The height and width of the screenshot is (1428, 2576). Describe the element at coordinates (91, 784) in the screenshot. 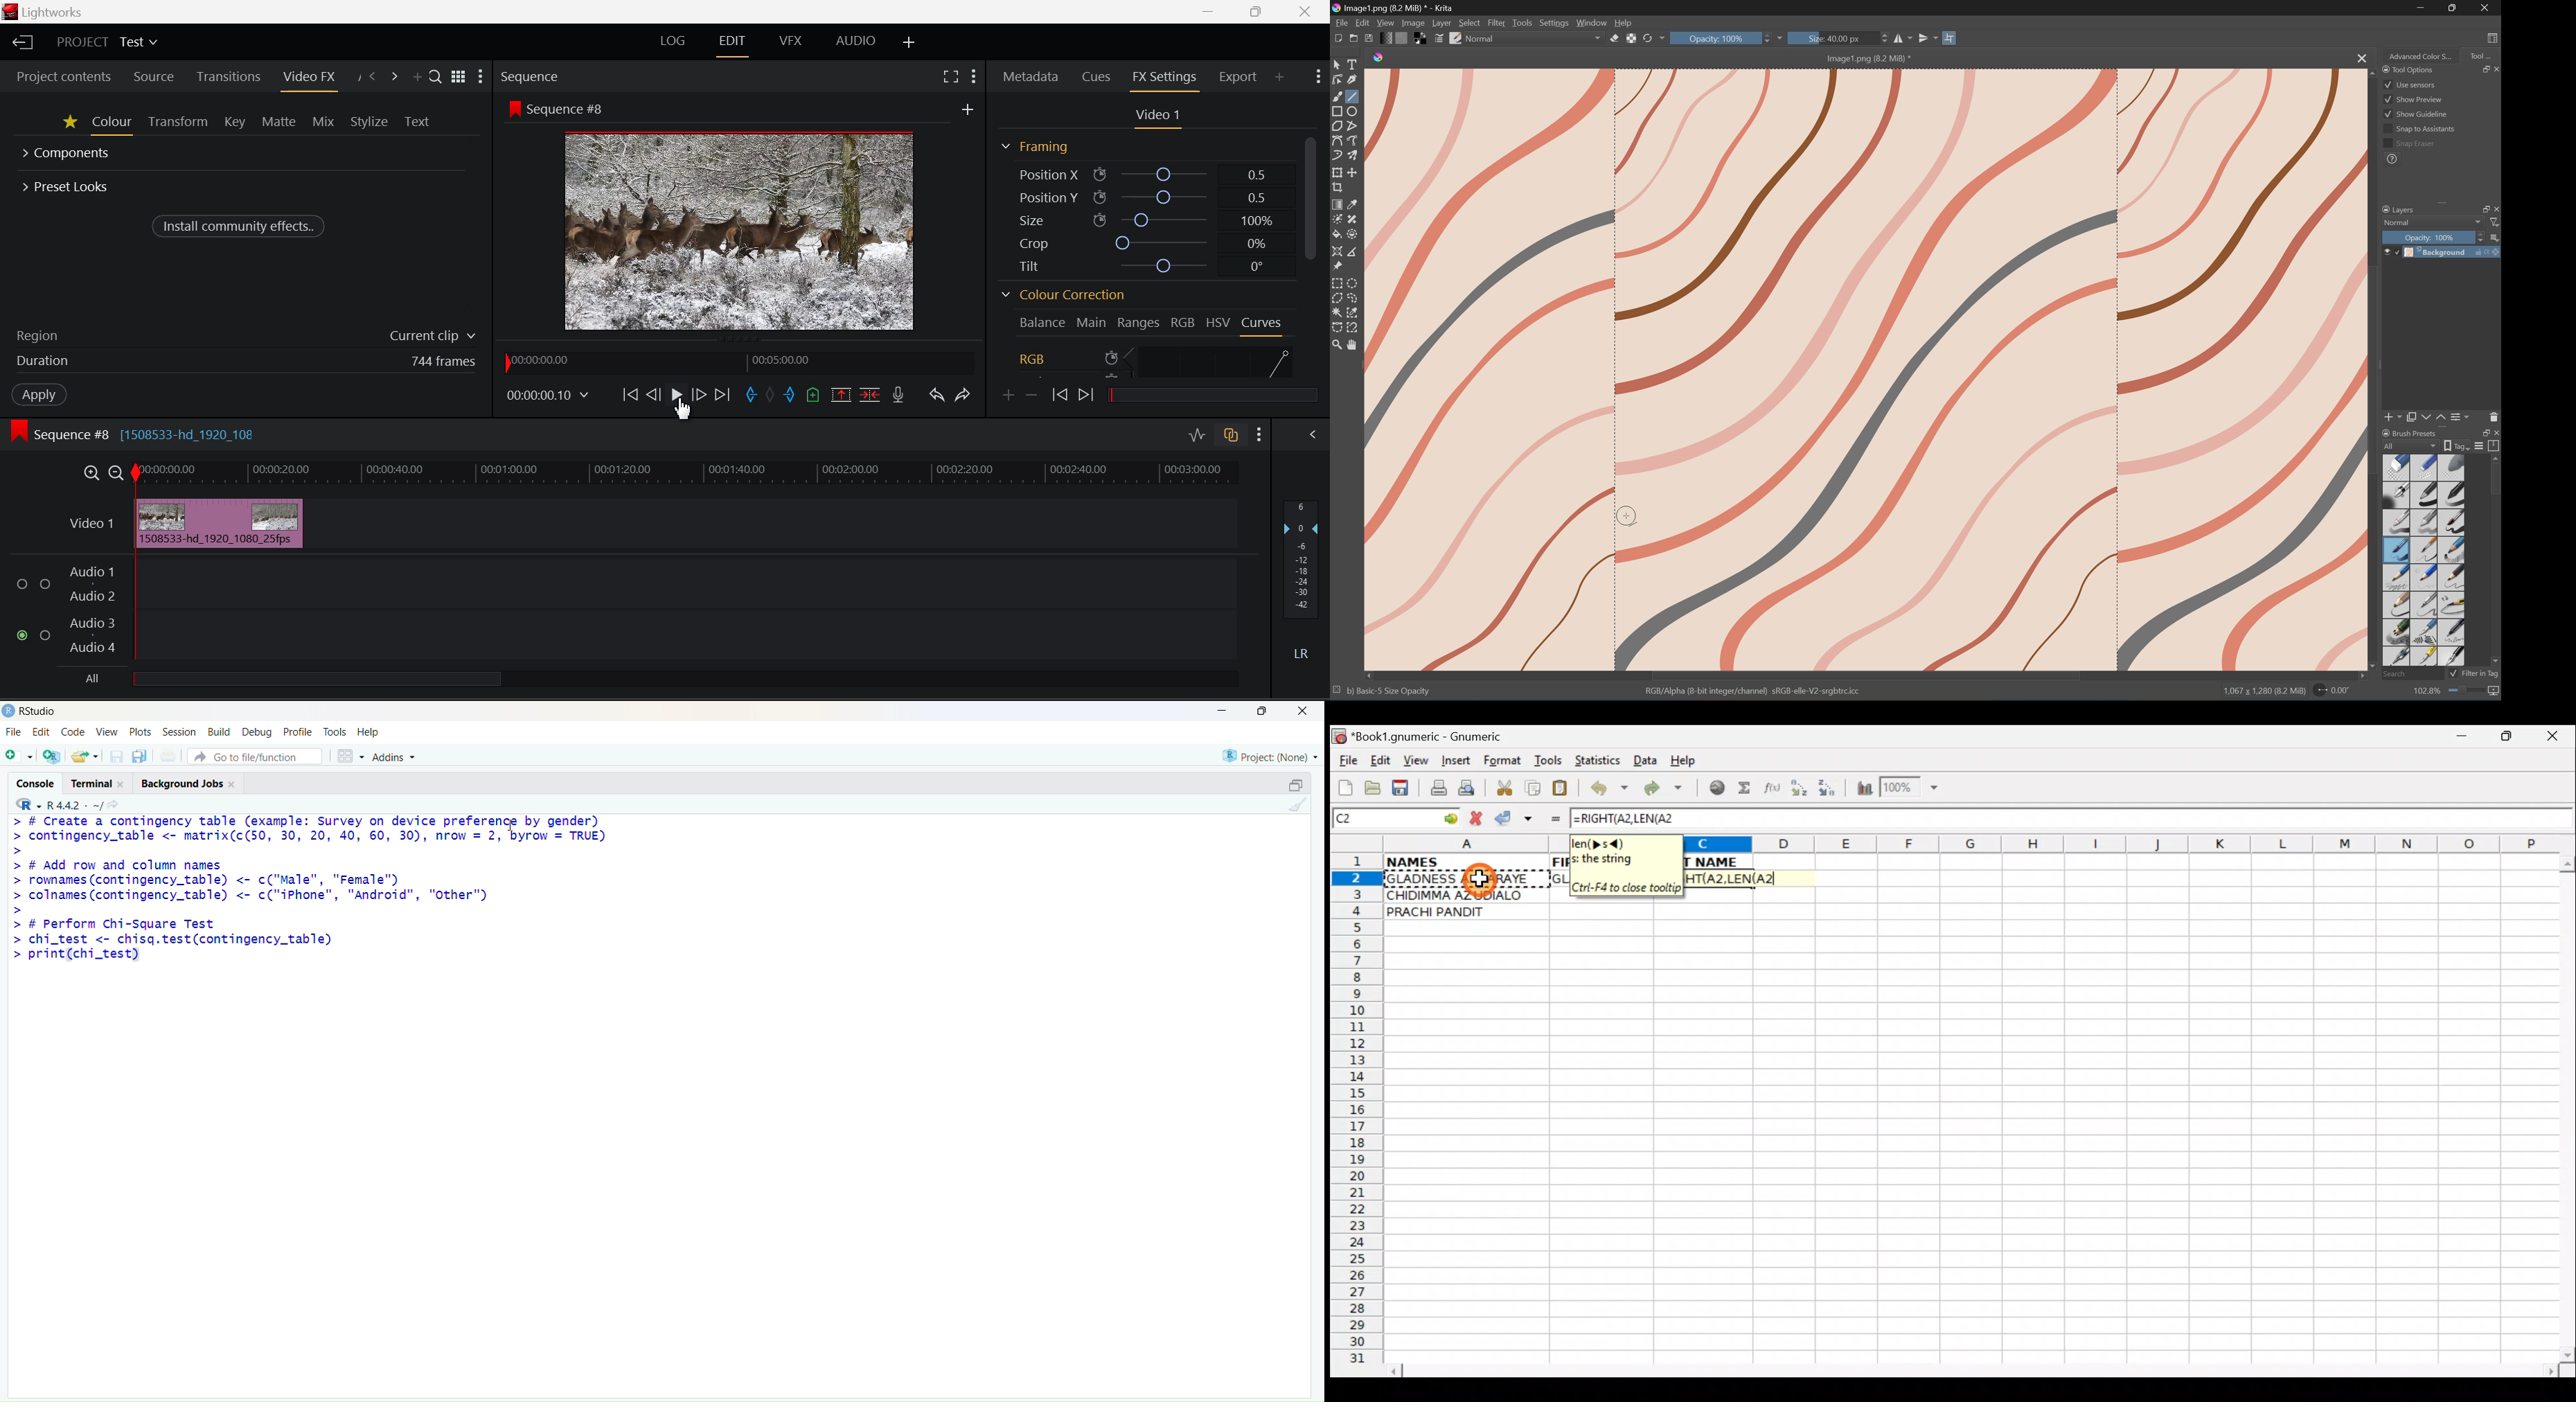

I see `Terminal ` at that location.